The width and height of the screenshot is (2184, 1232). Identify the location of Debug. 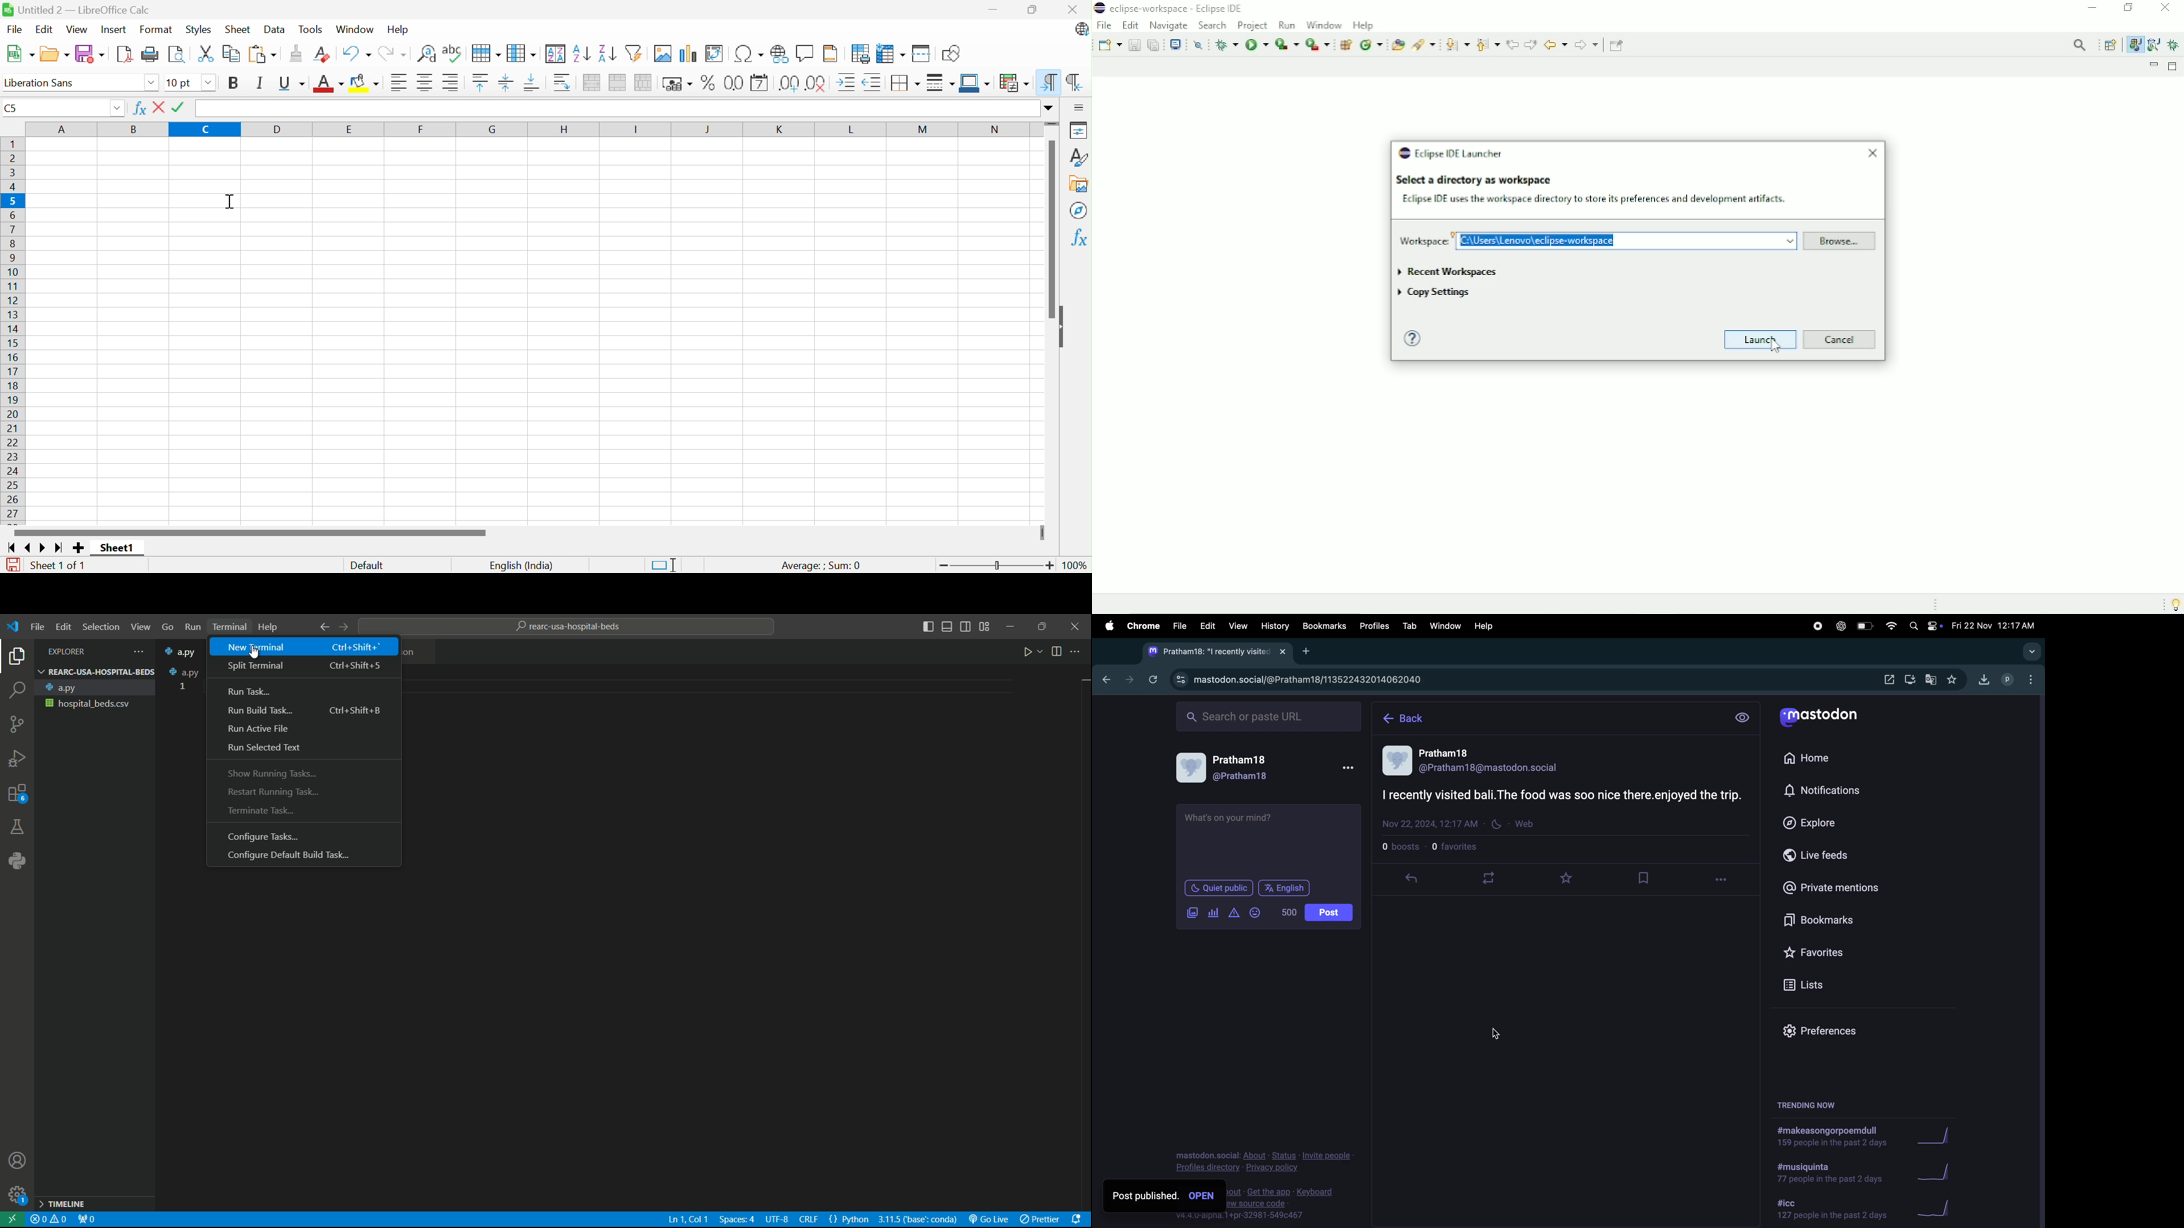
(2175, 46).